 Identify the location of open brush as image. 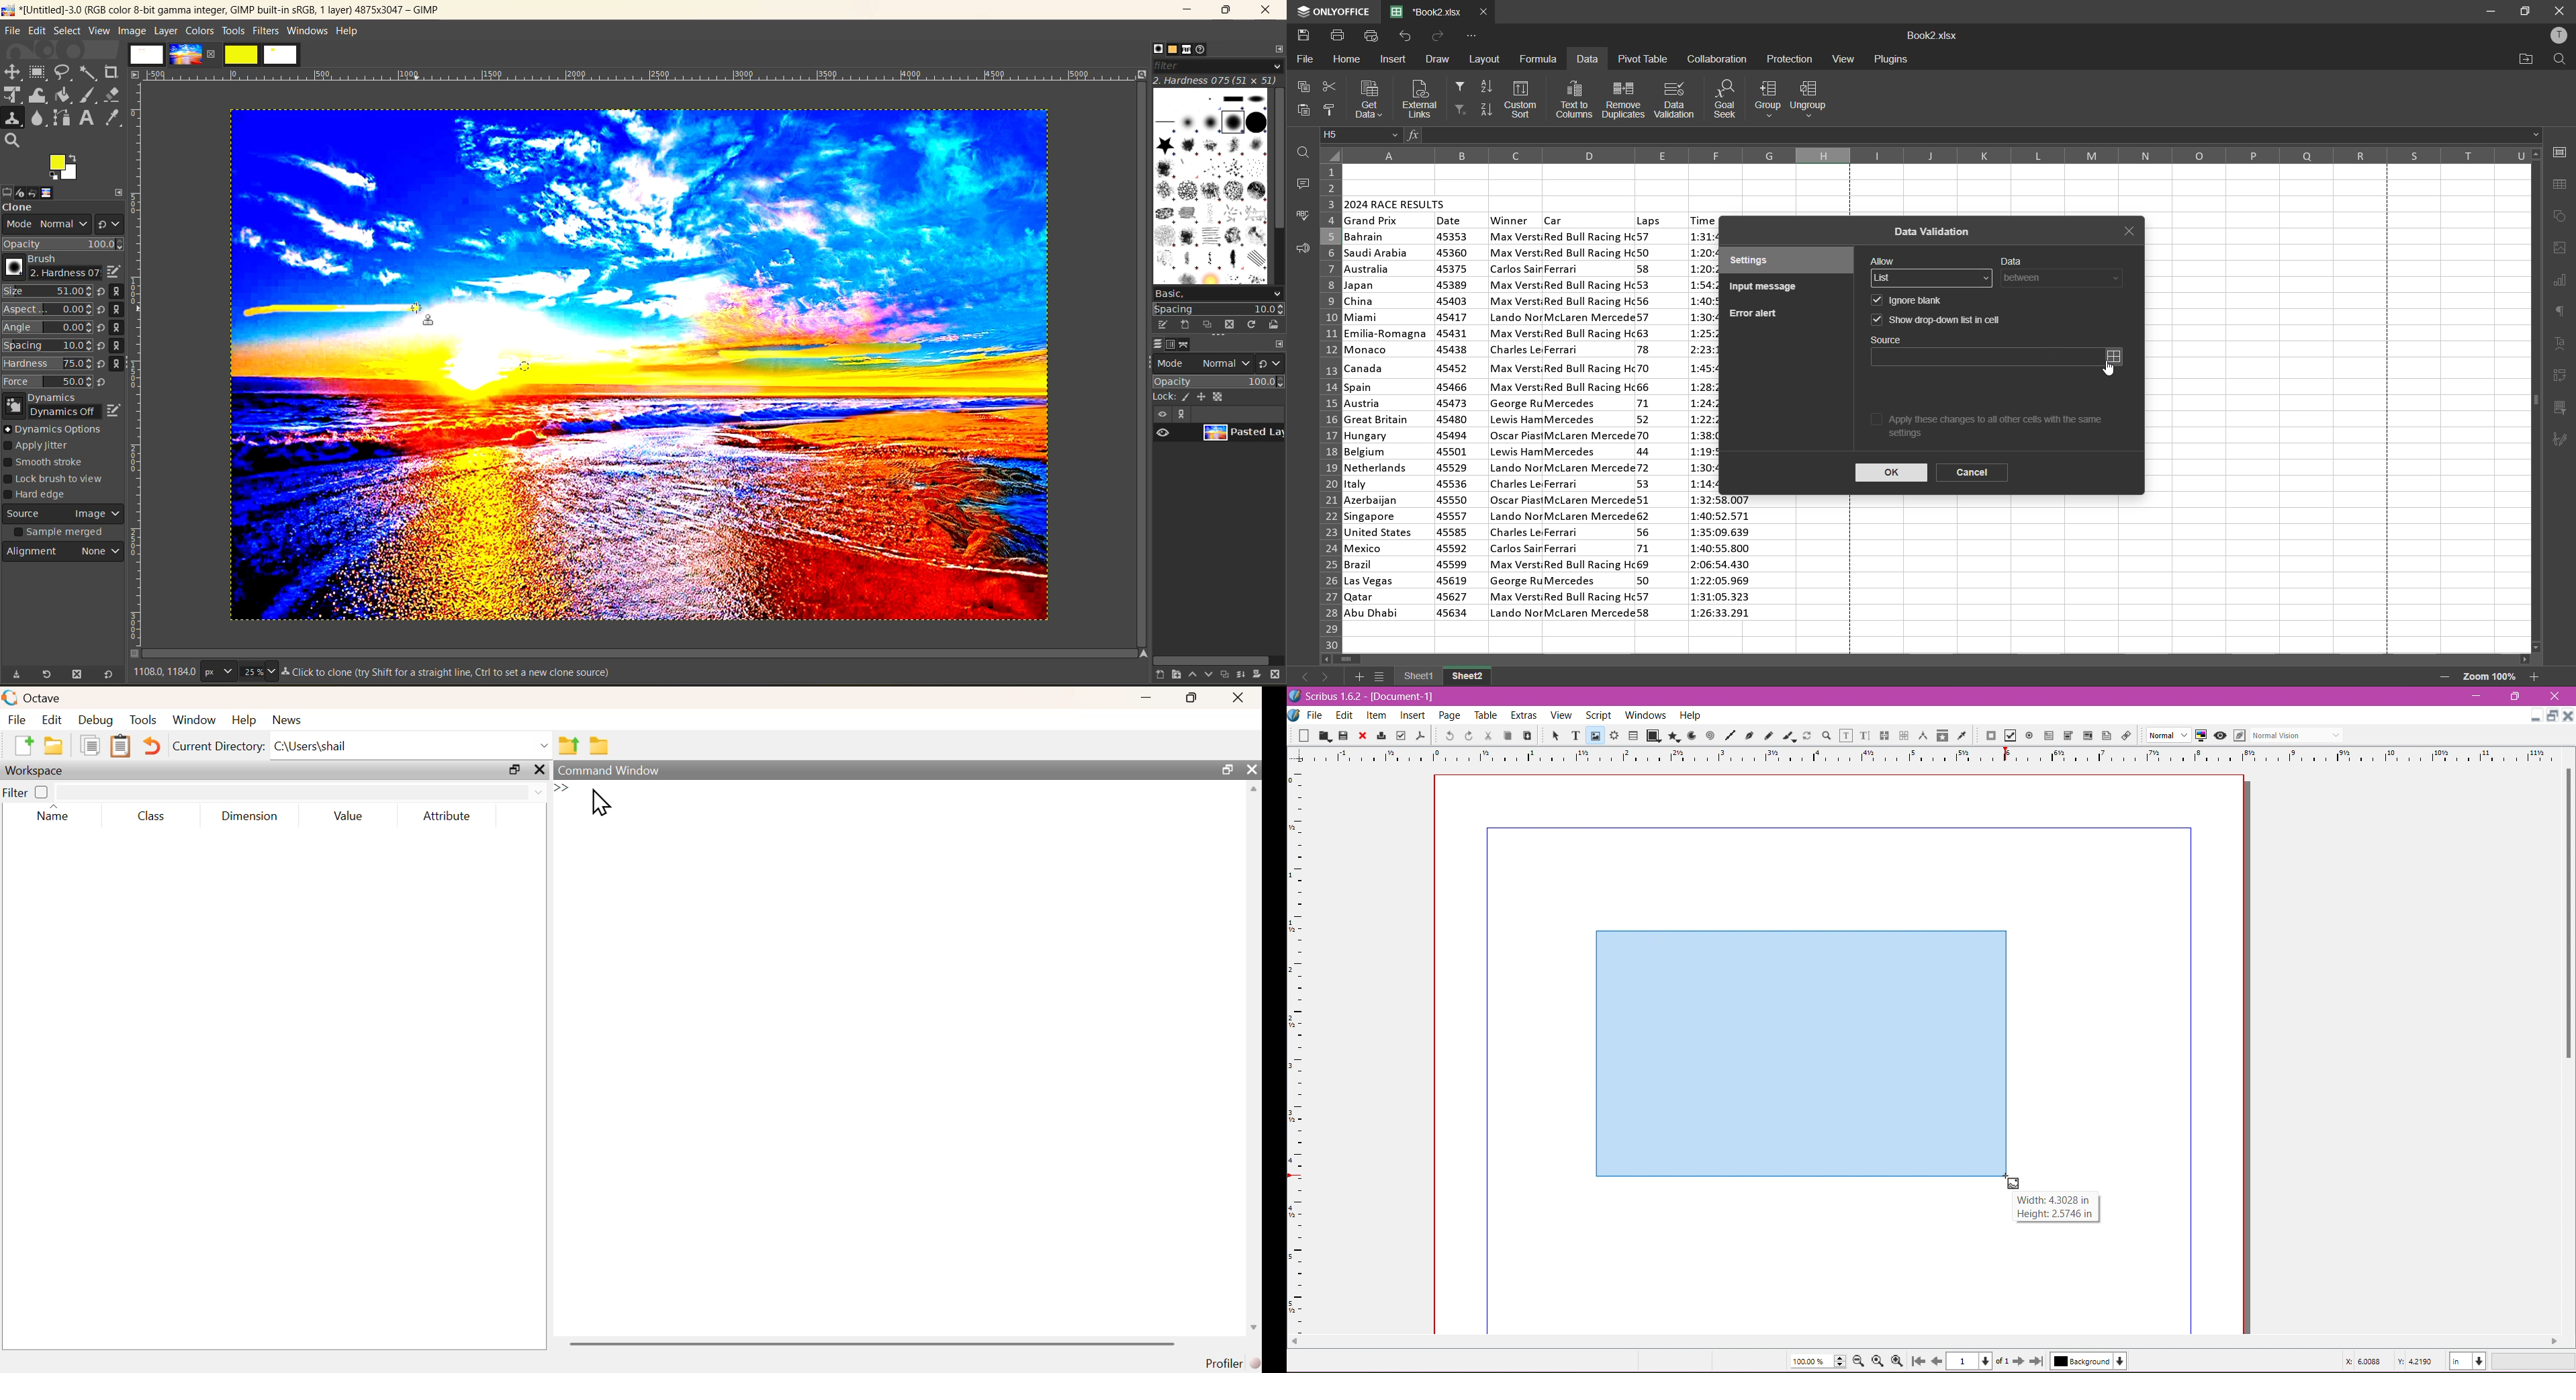
(1272, 325).